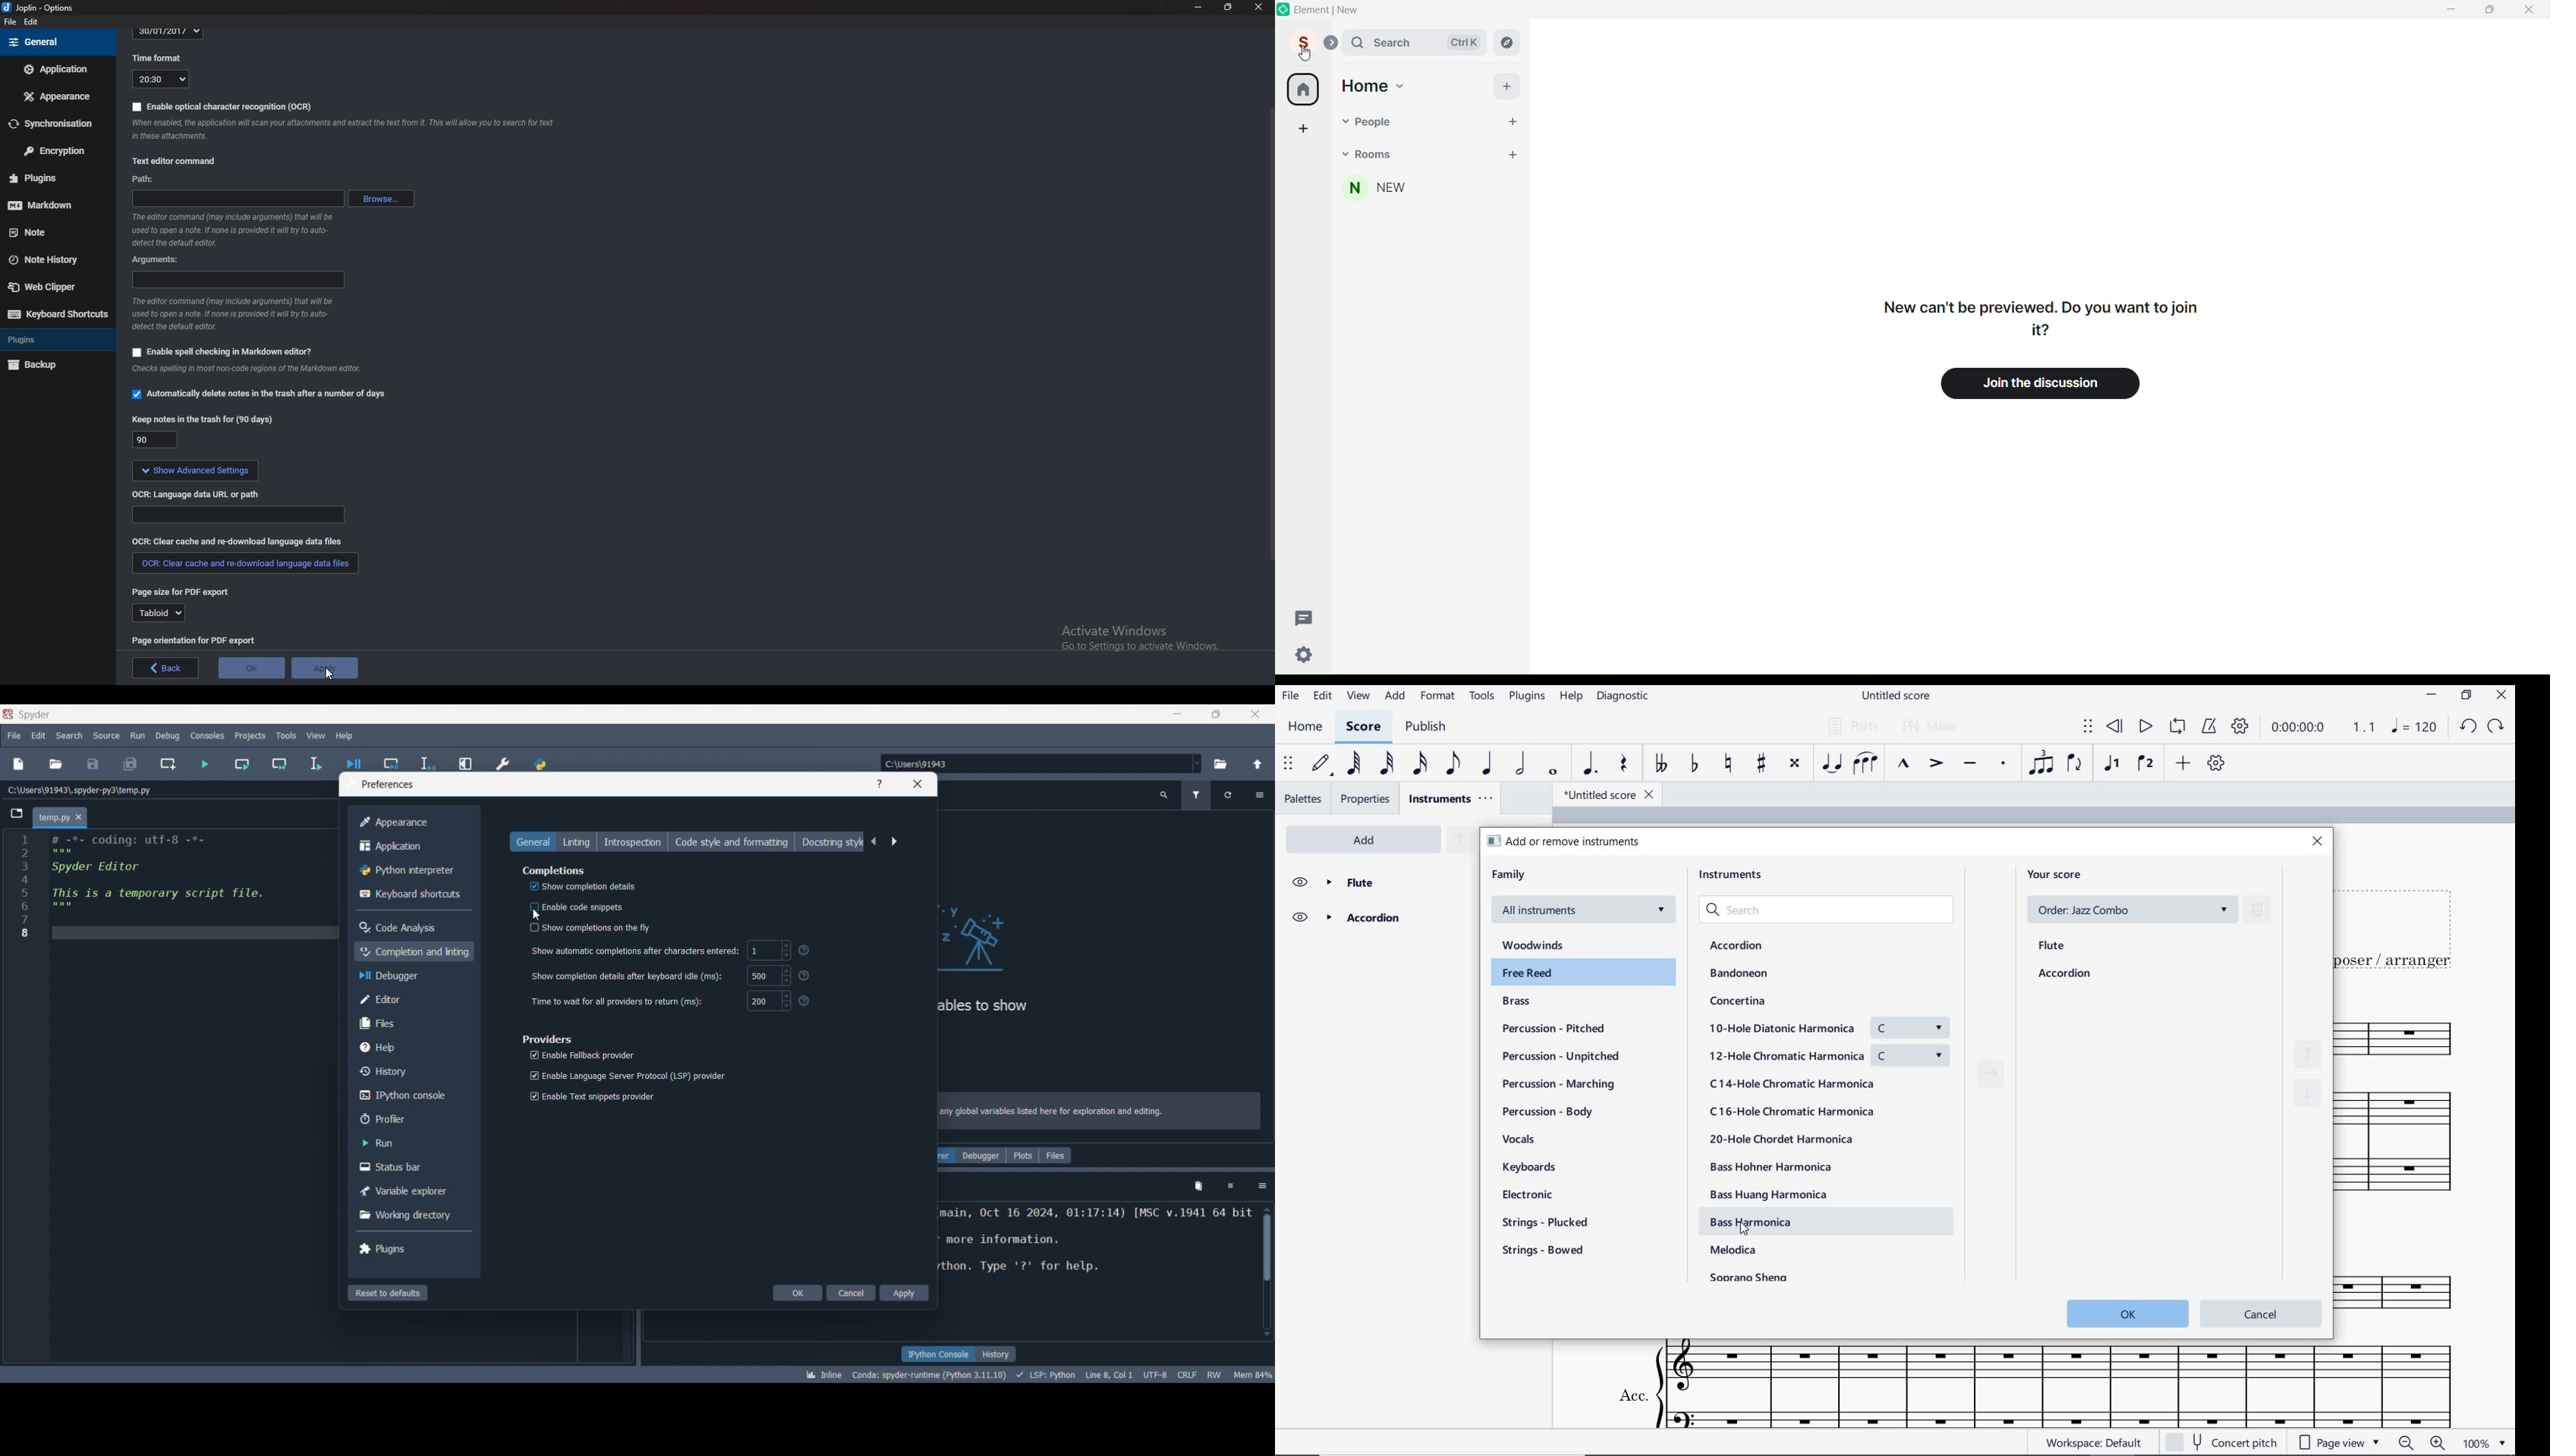 The width and height of the screenshot is (2576, 1456). What do you see at coordinates (1283, 11) in the screenshot?
I see `Logo` at bounding box center [1283, 11].